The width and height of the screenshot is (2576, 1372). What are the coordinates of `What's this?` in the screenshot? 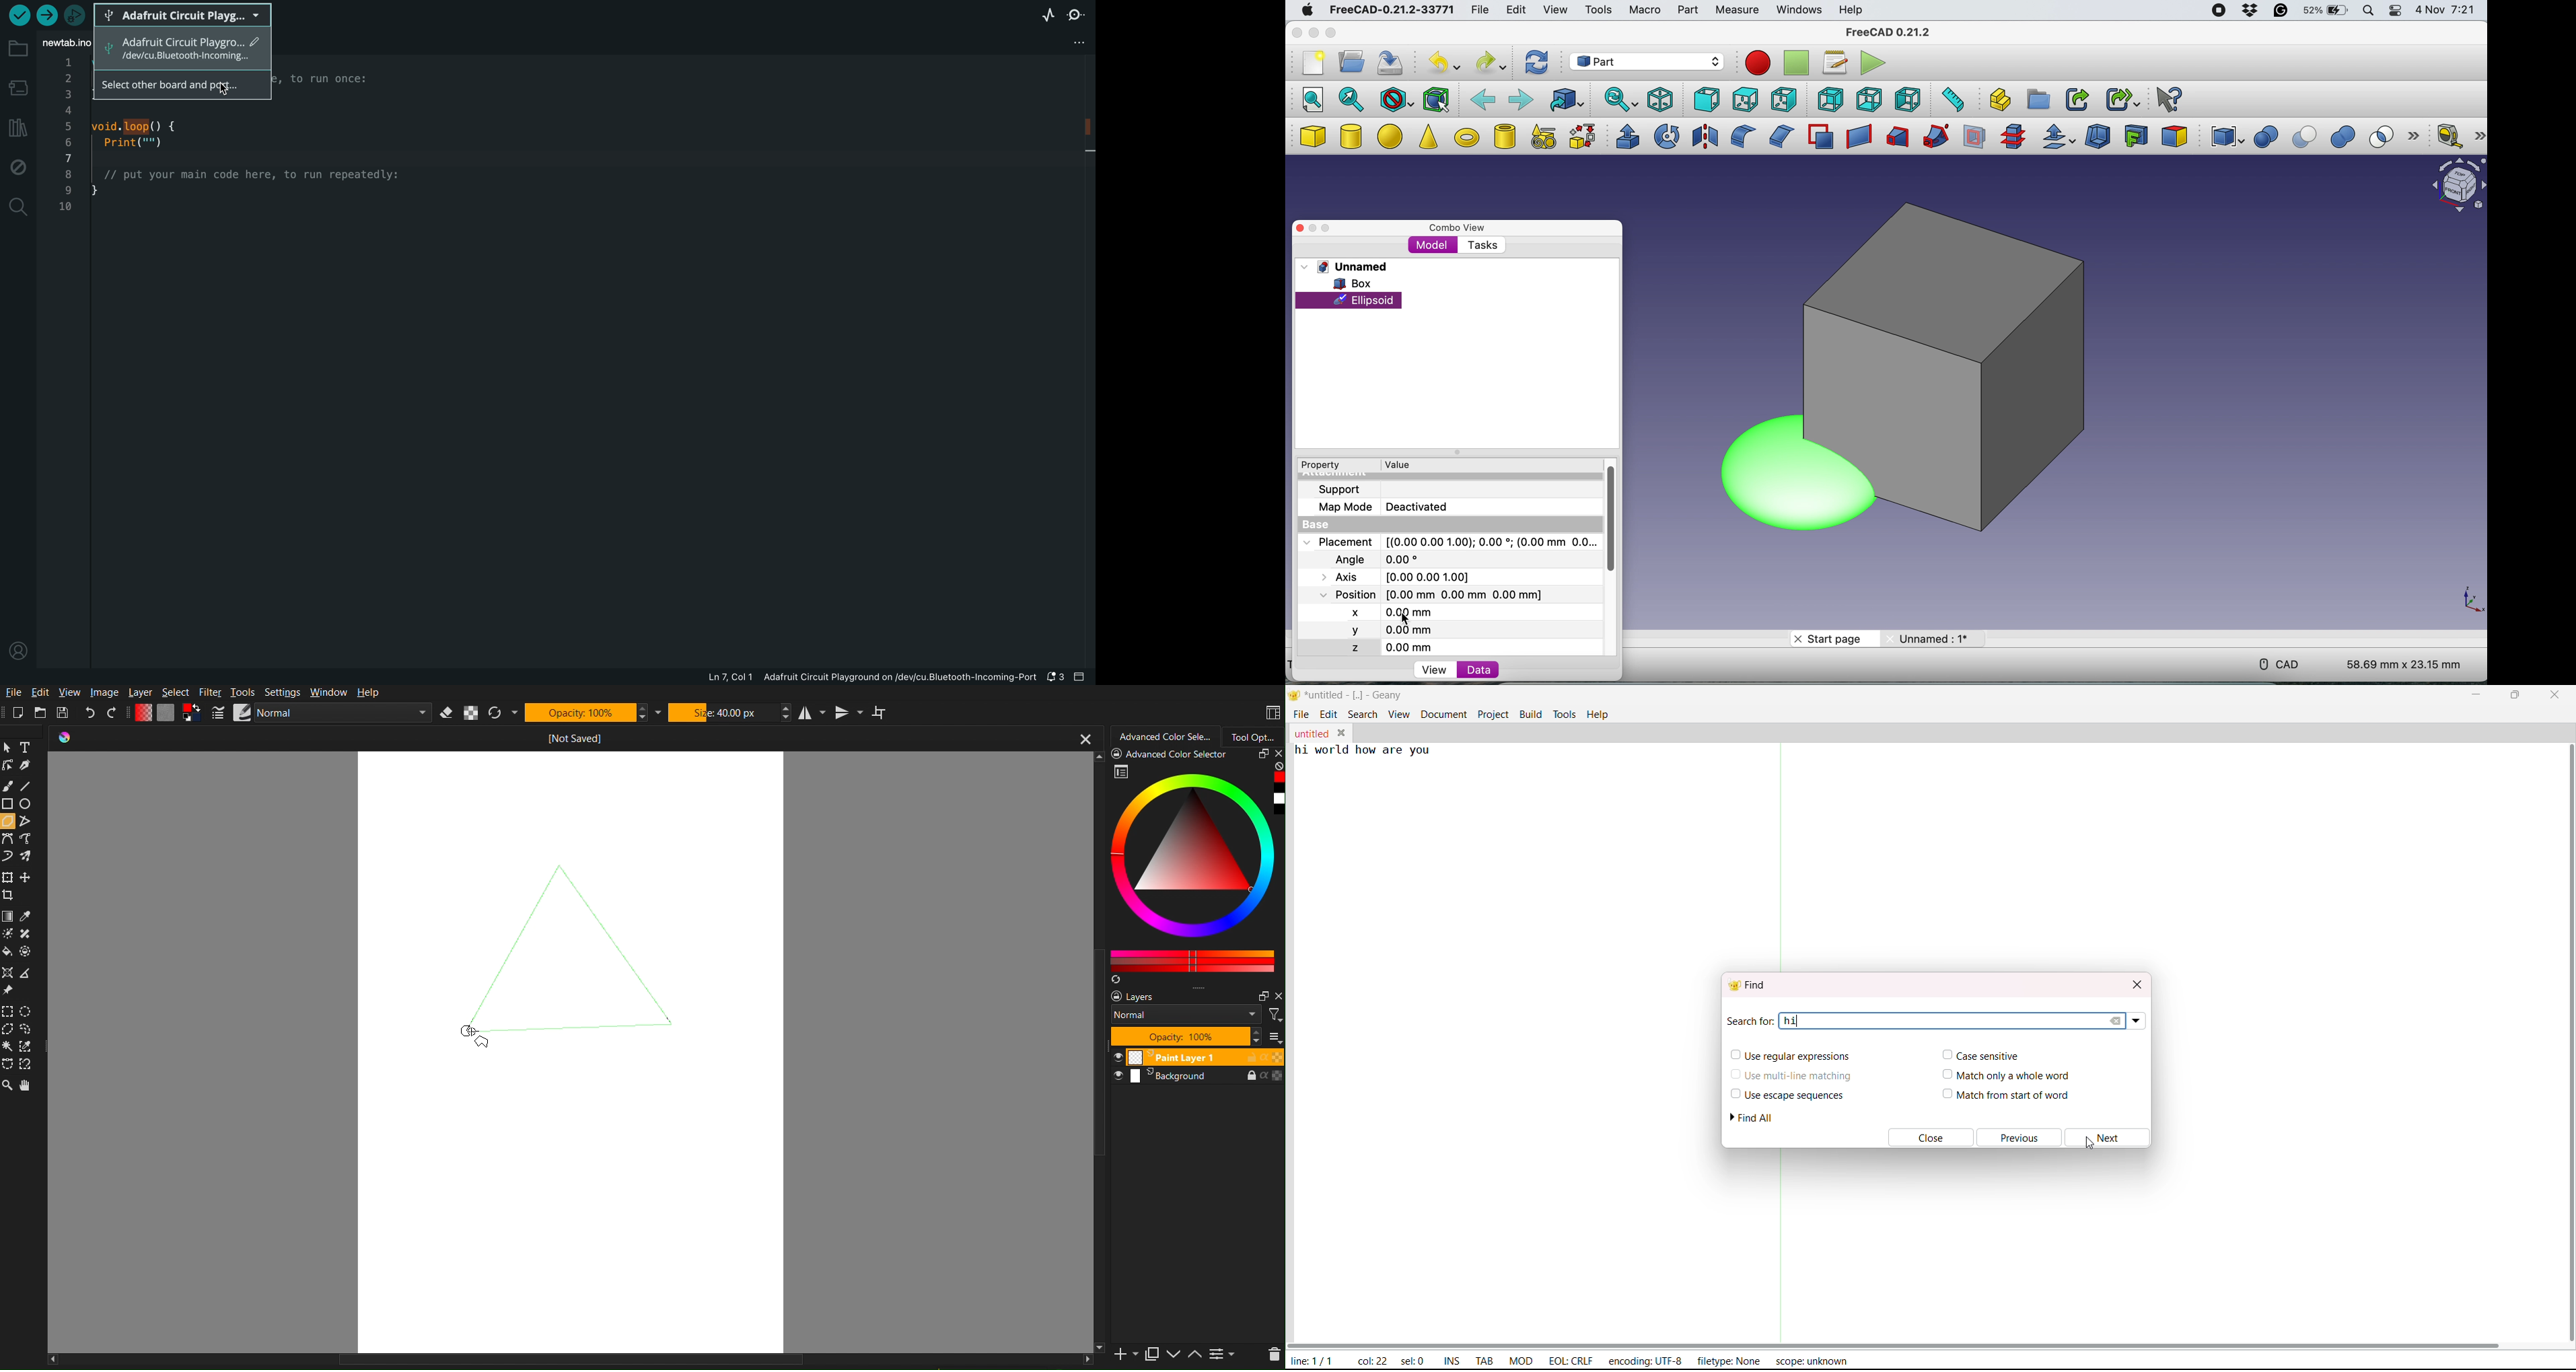 It's located at (2167, 98).